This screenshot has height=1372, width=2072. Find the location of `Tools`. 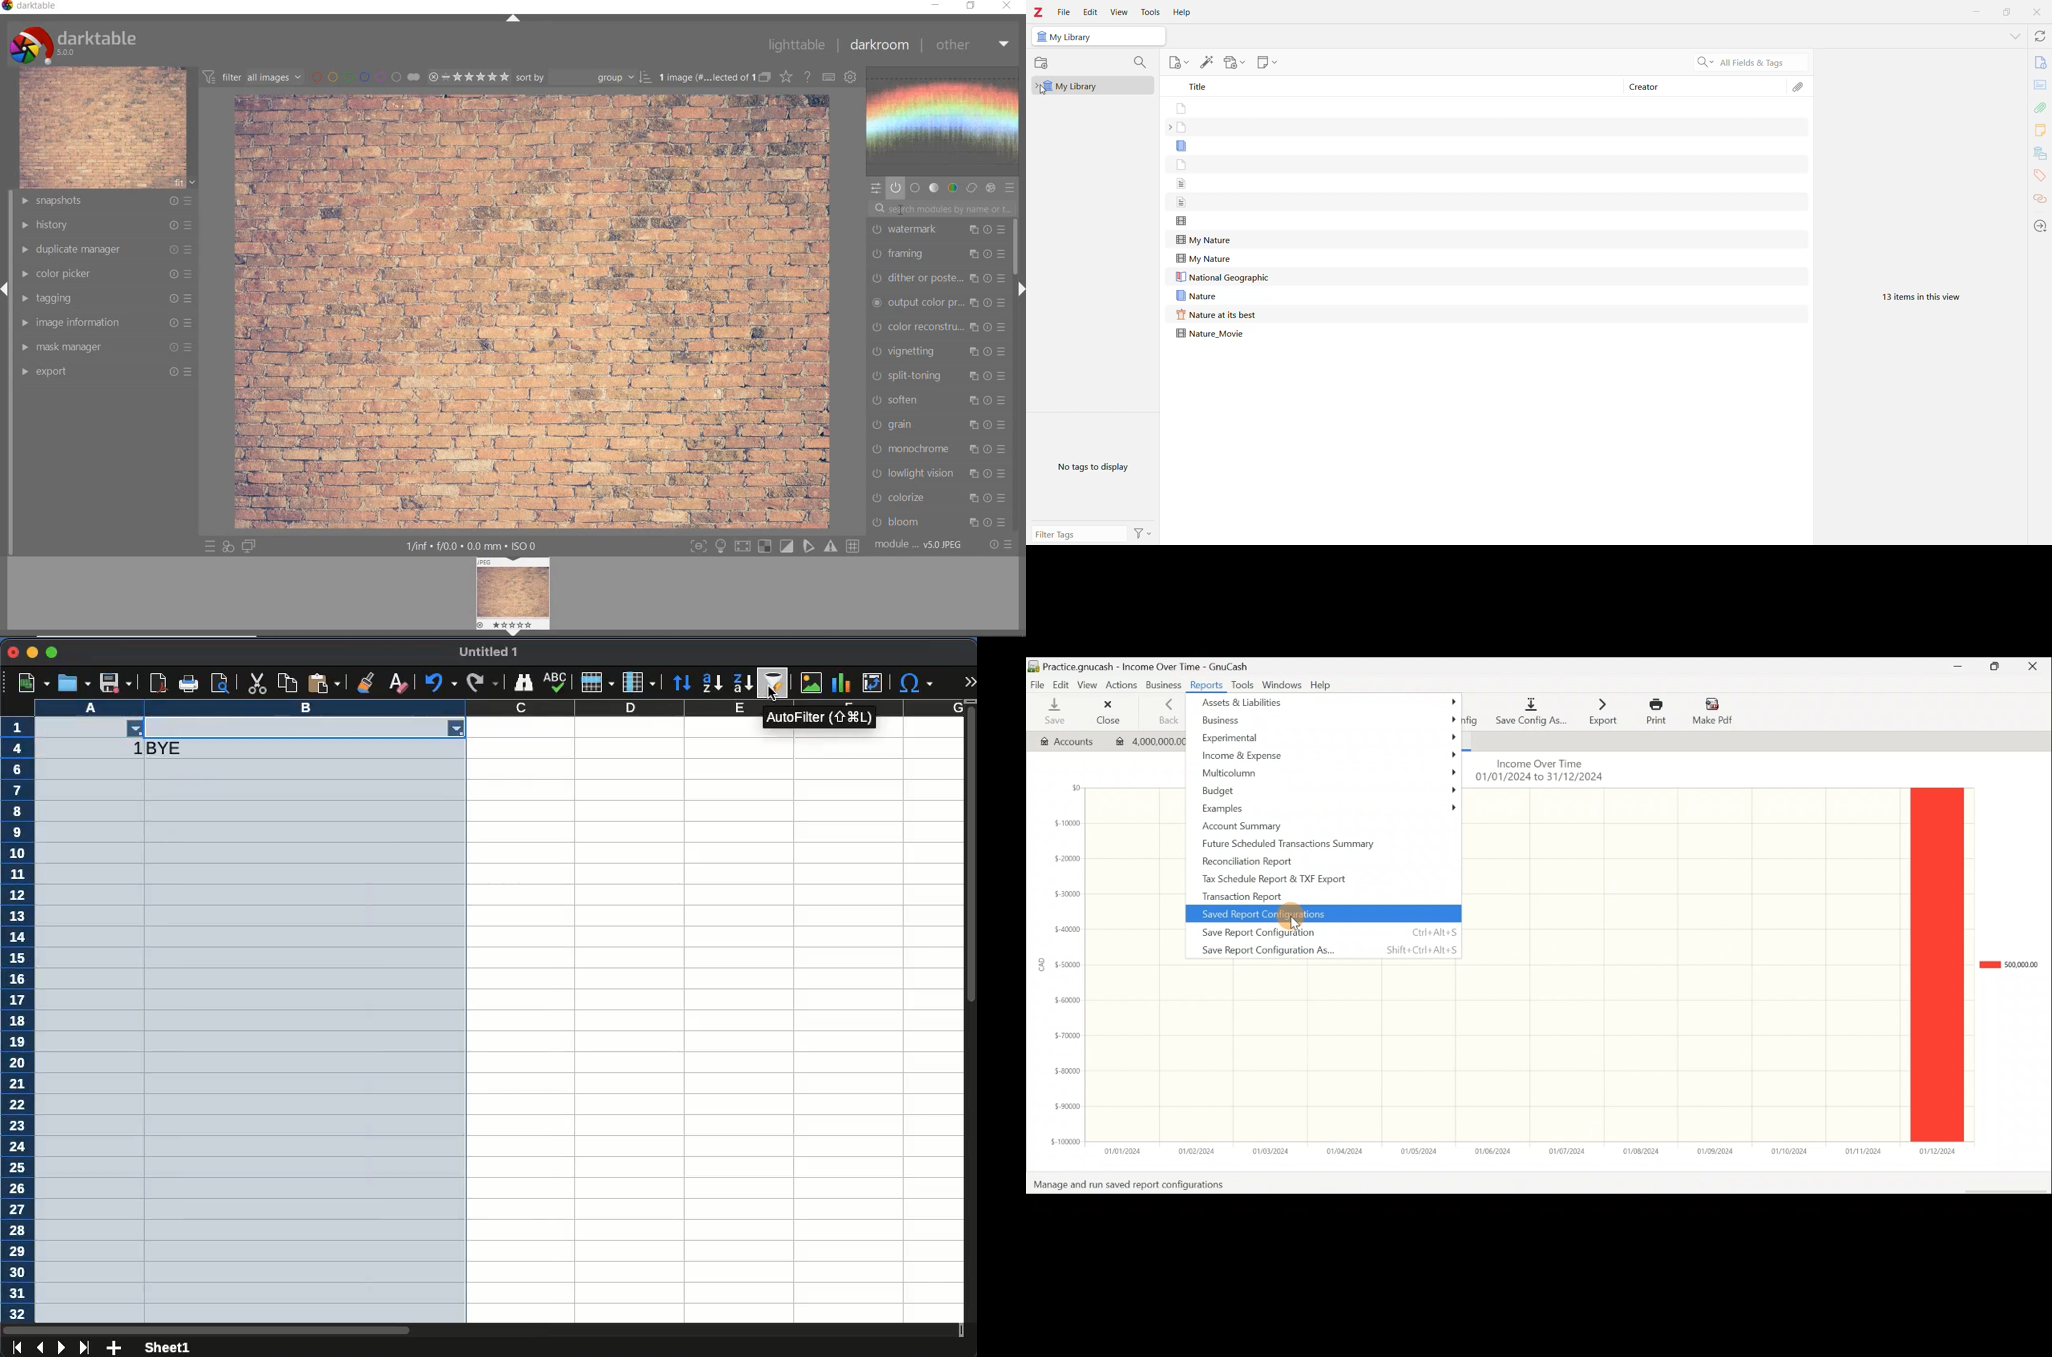

Tools is located at coordinates (1152, 12).